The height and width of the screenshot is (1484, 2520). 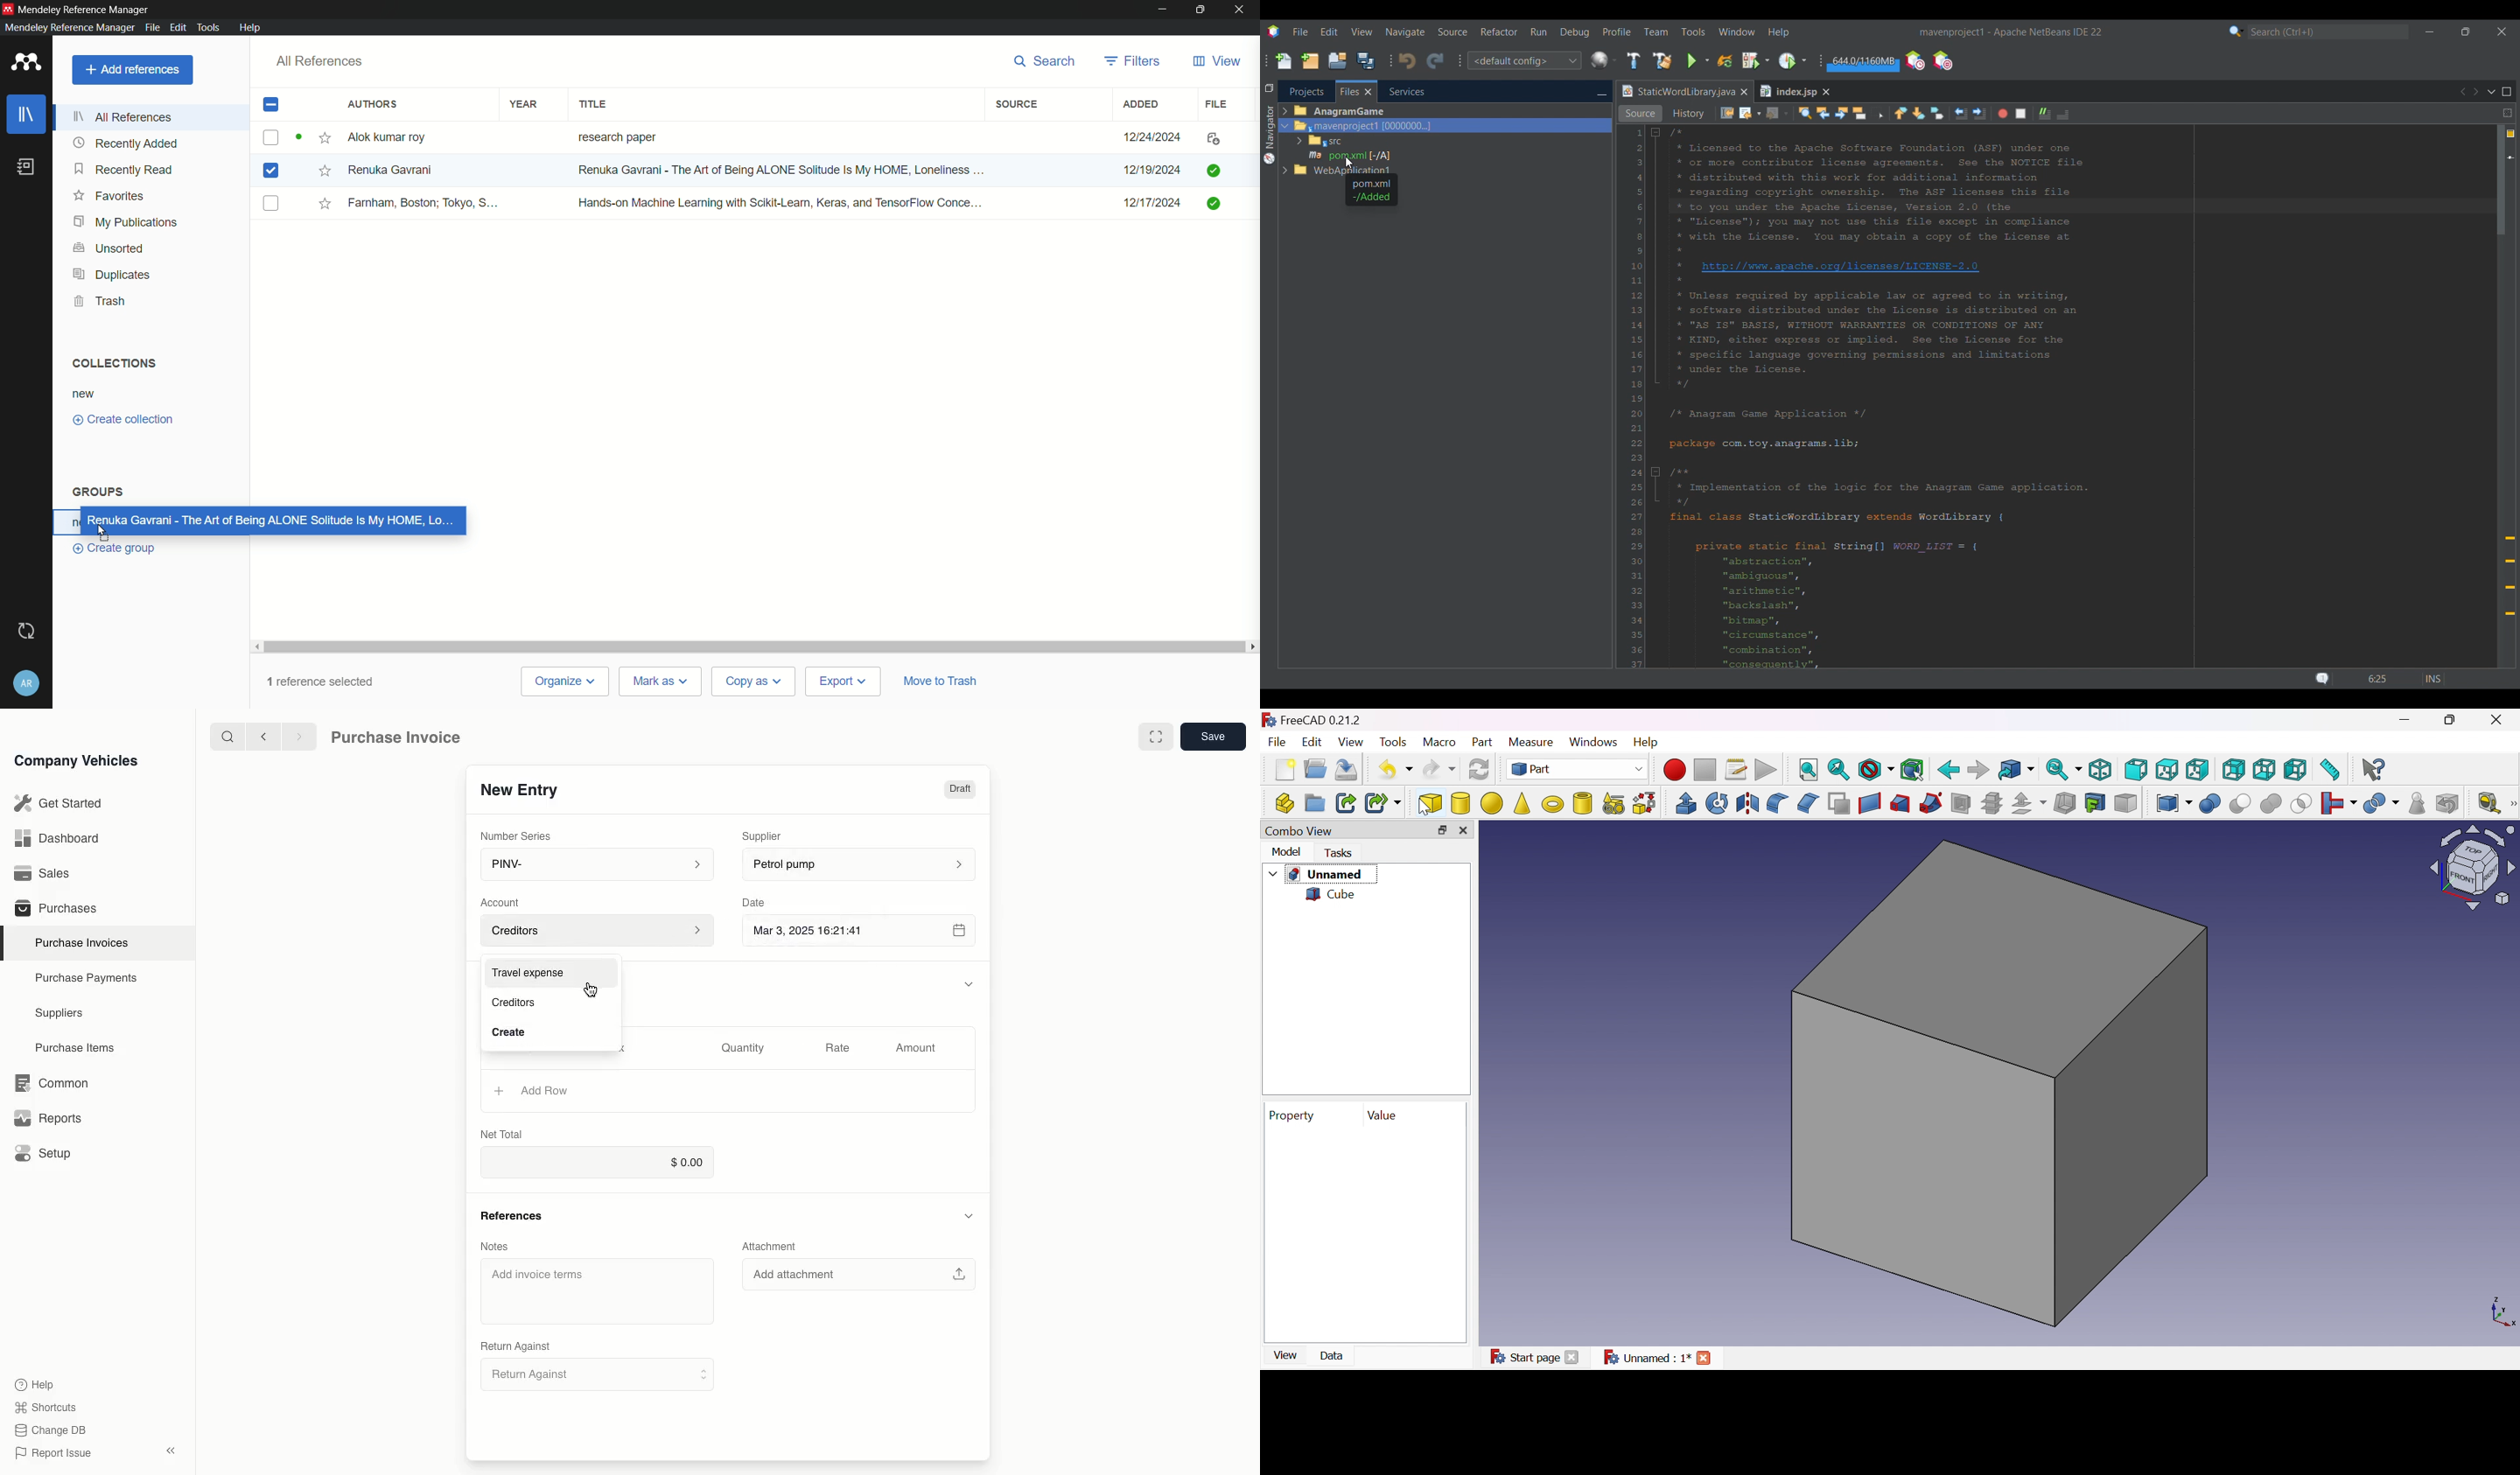 What do you see at coordinates (961, 932) in the screenshot?
I see `calender` at bounding box center [961, 932].